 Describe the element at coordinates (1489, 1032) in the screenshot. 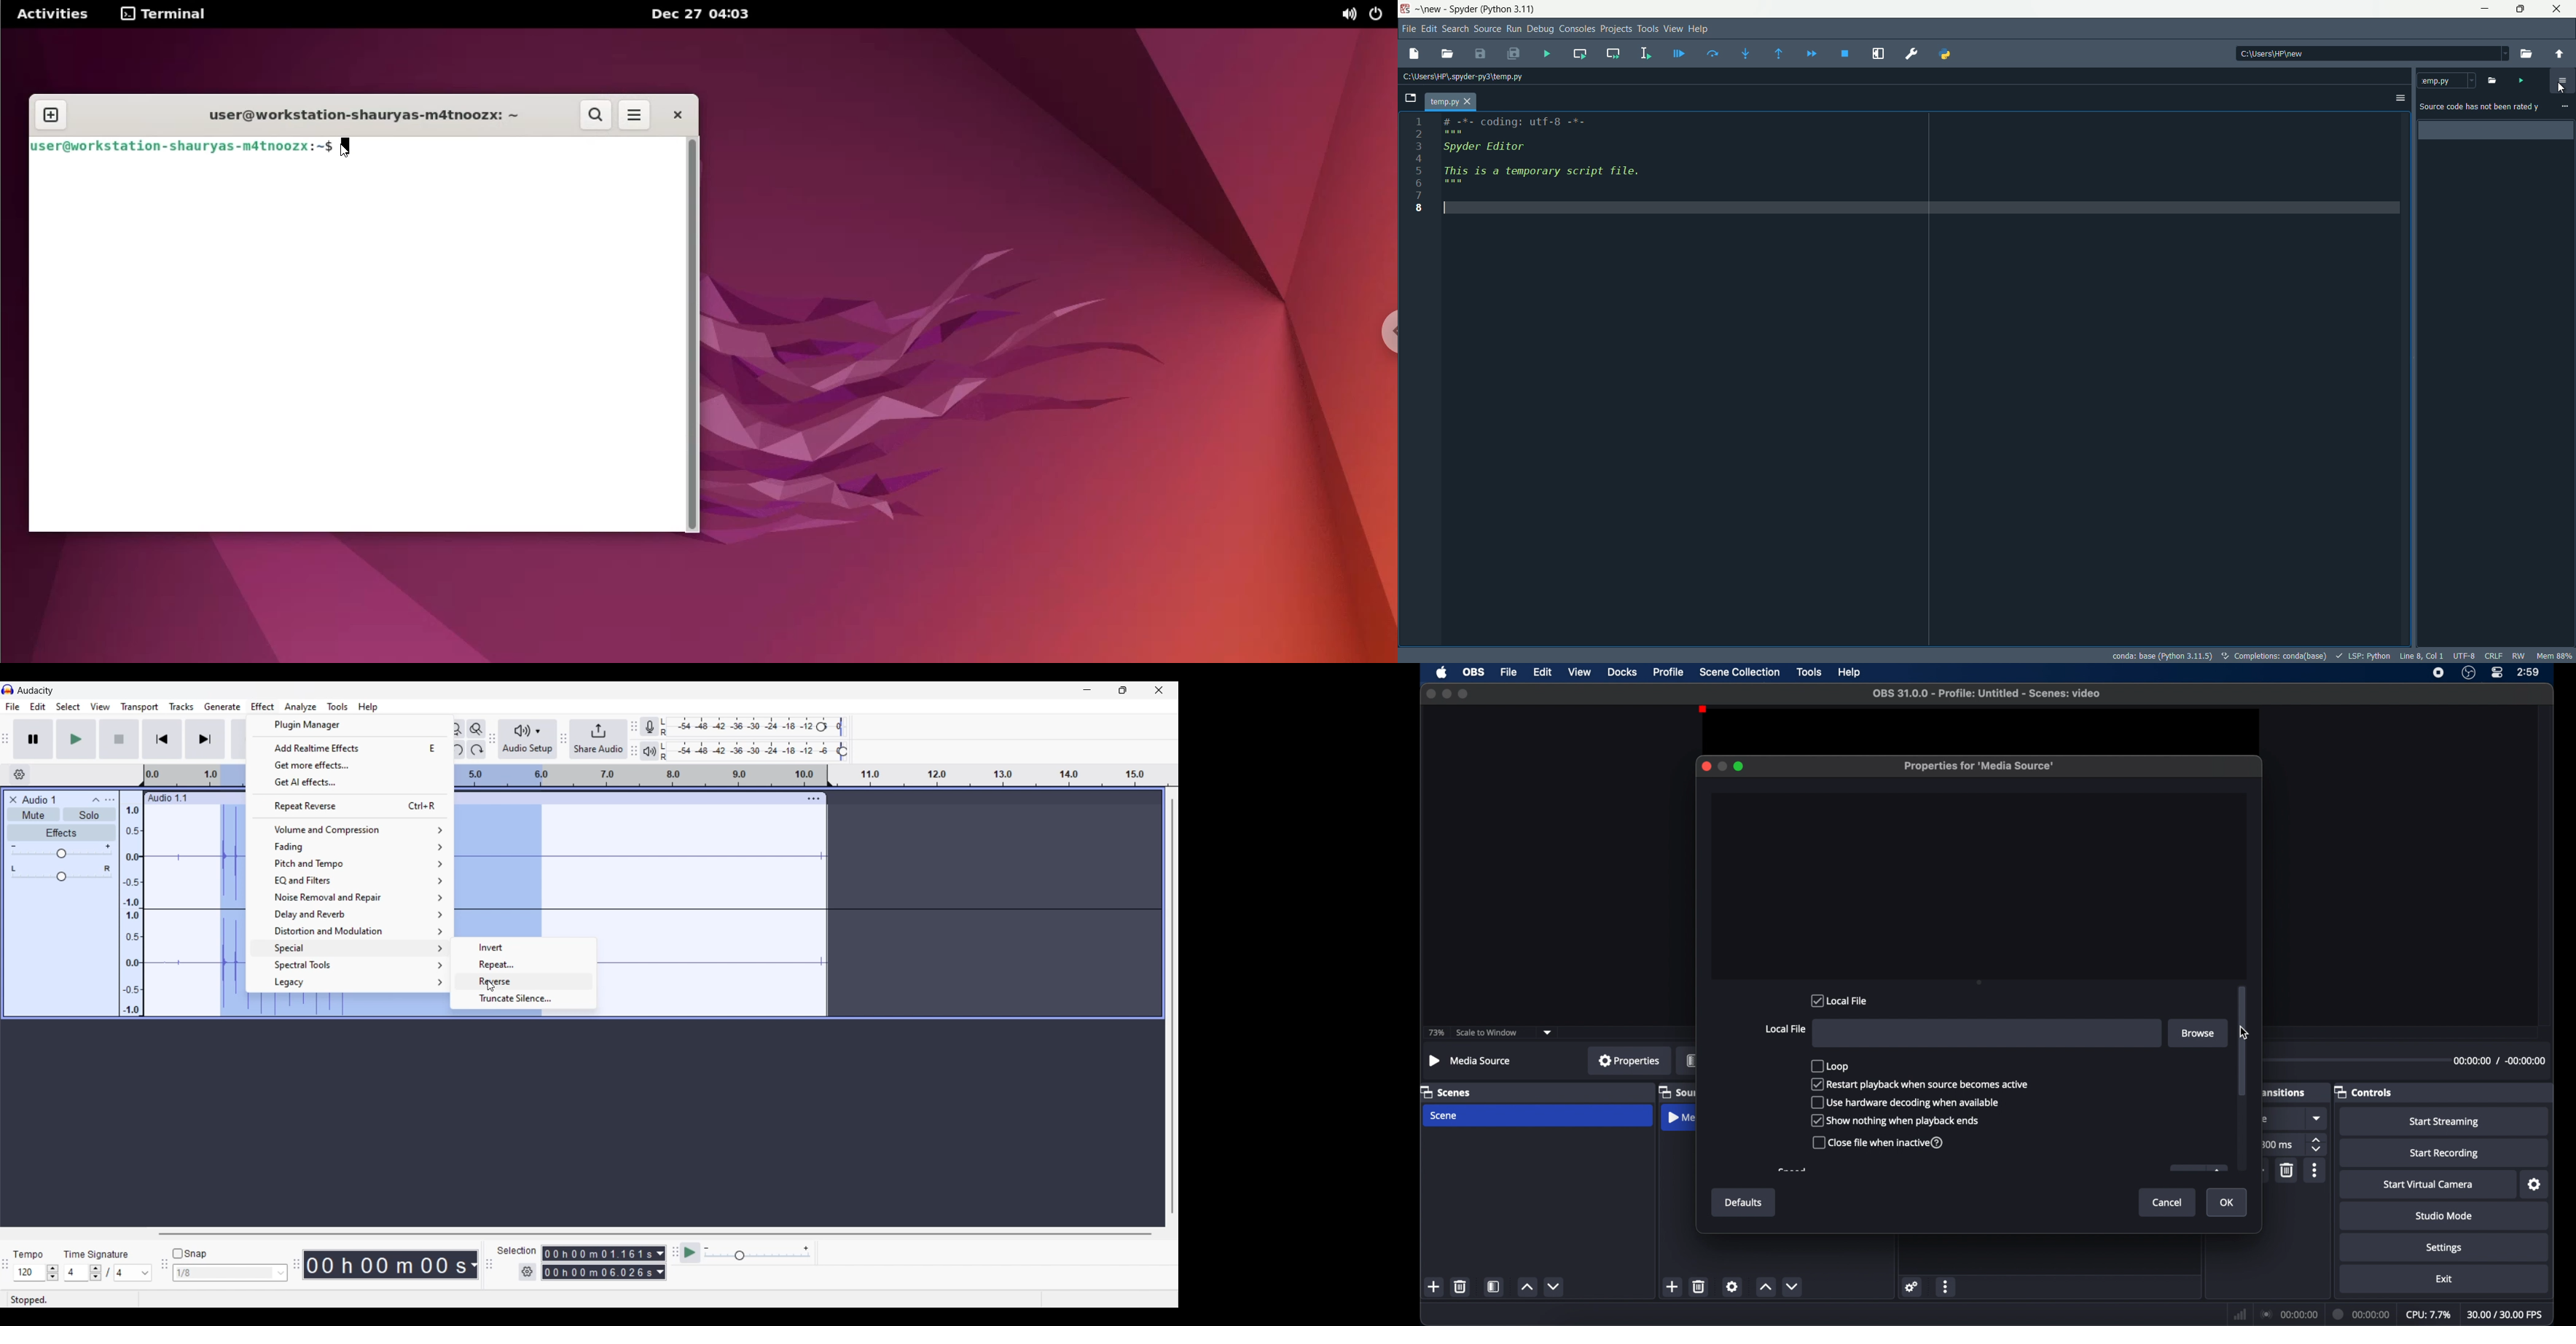

I see `scale to window` at that location.